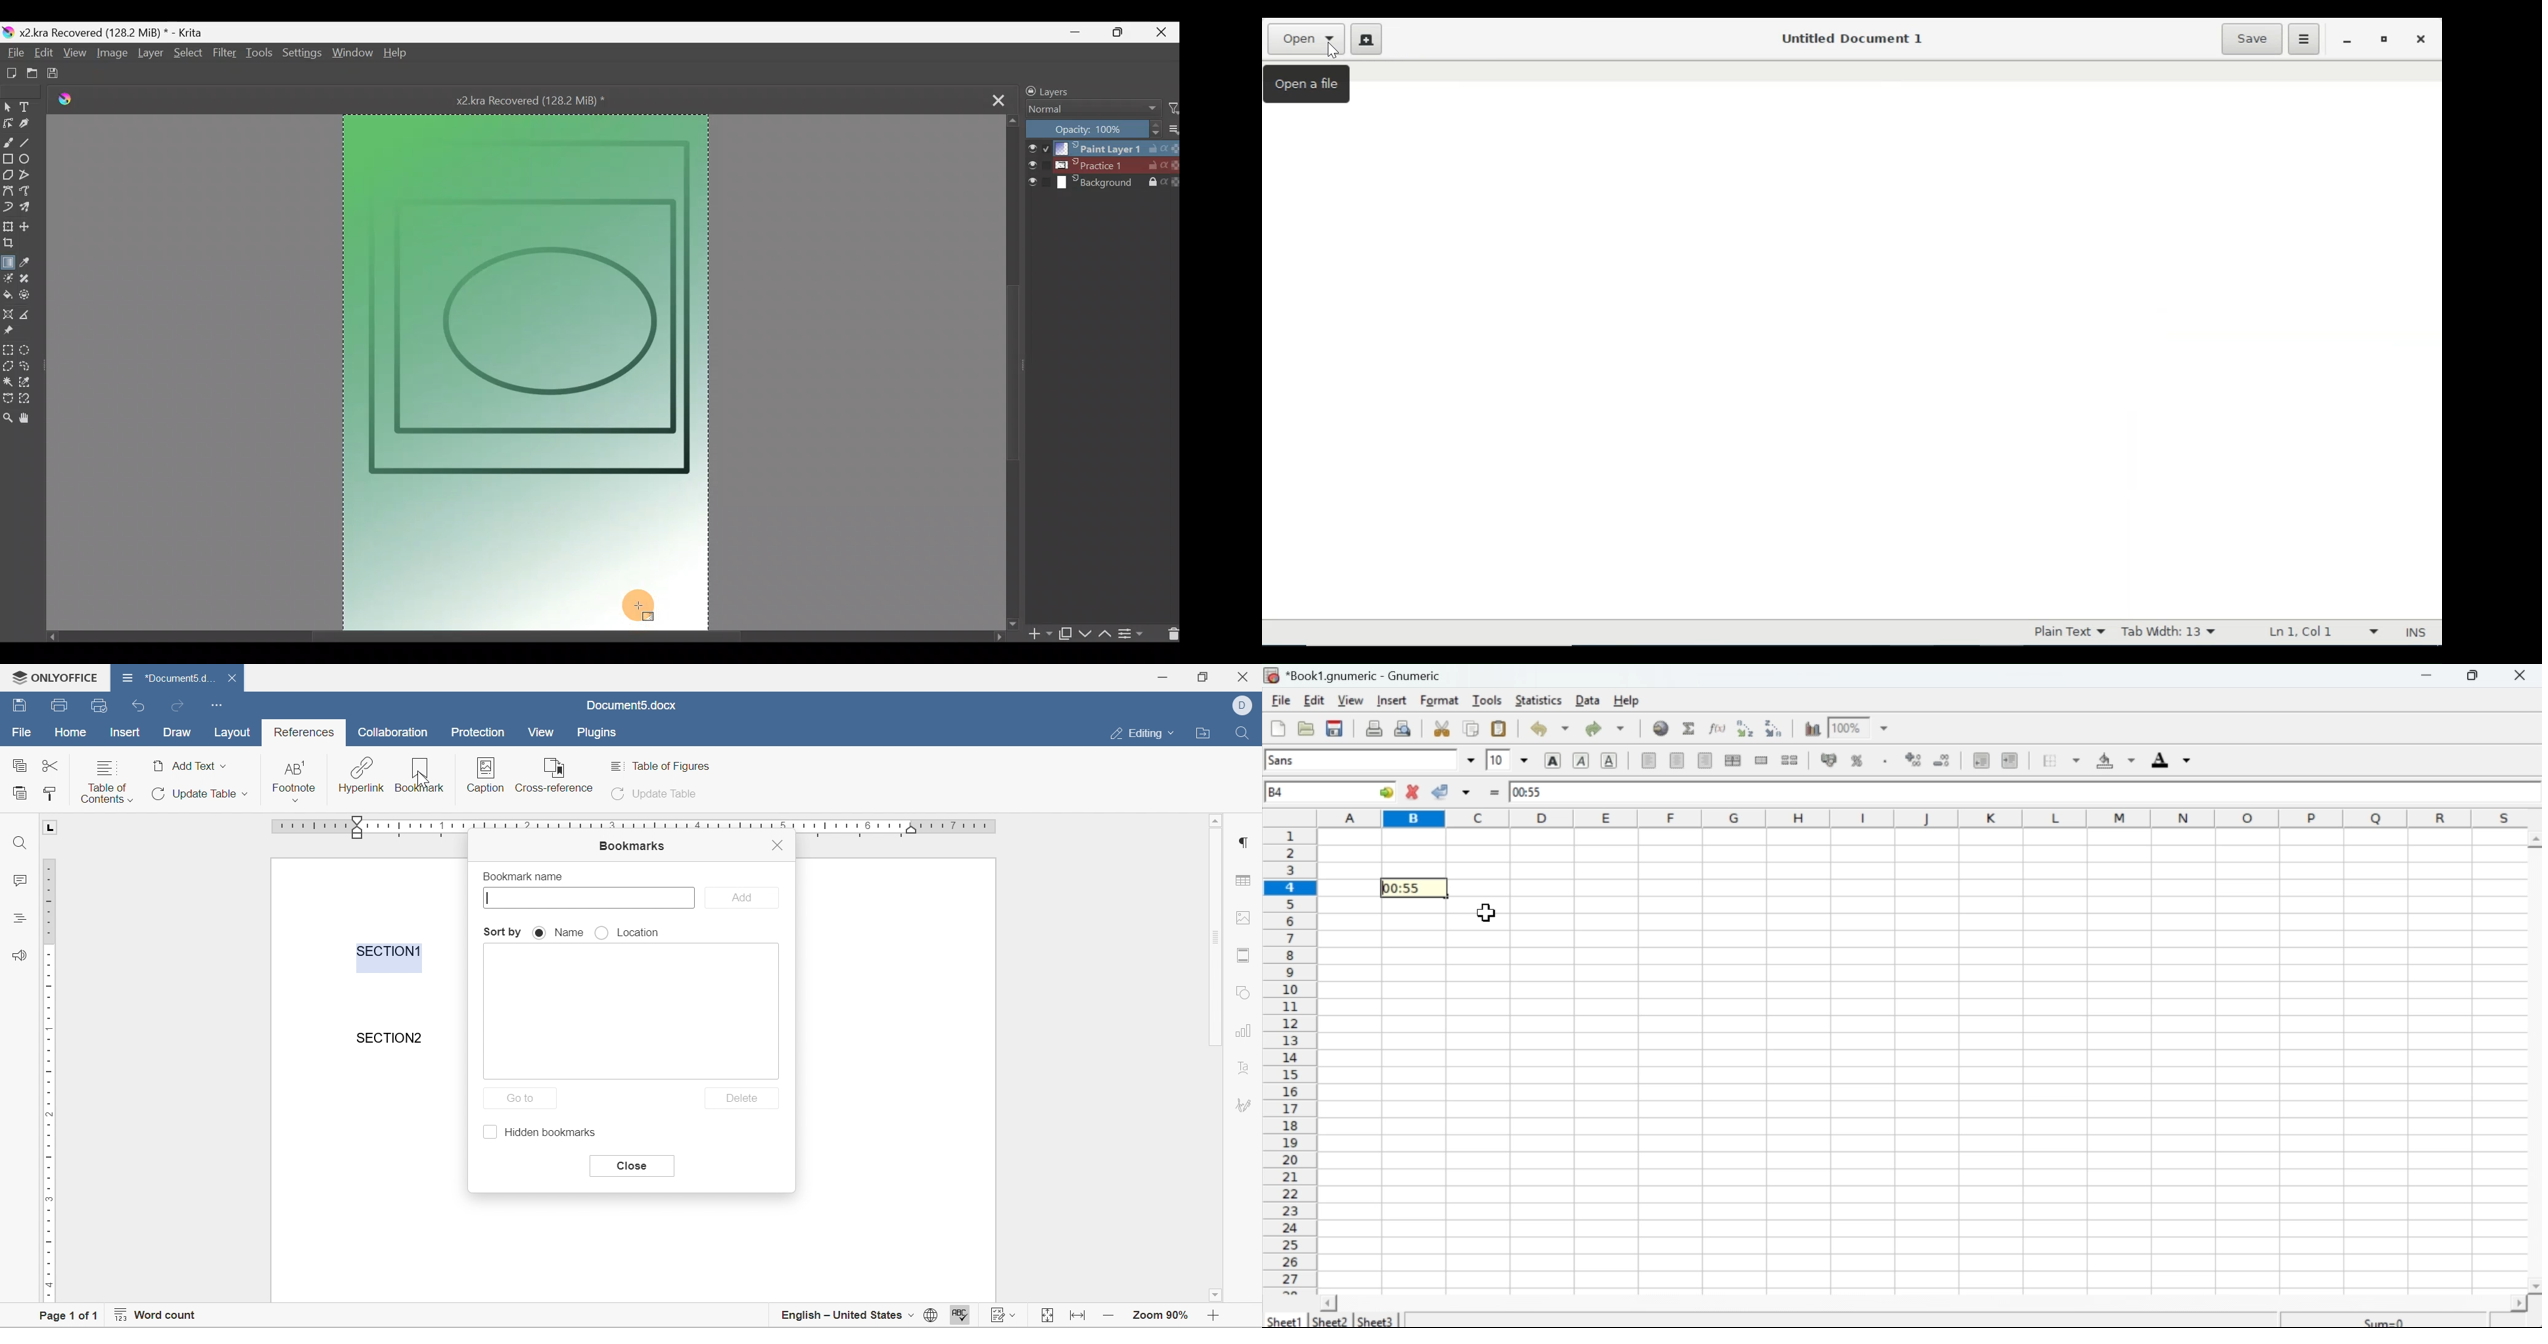 This screenshot has height=1344, width=2548. Describe the element at coordinates (8, 192) in the screenshot. I see `Bezier curve tool` at that location.